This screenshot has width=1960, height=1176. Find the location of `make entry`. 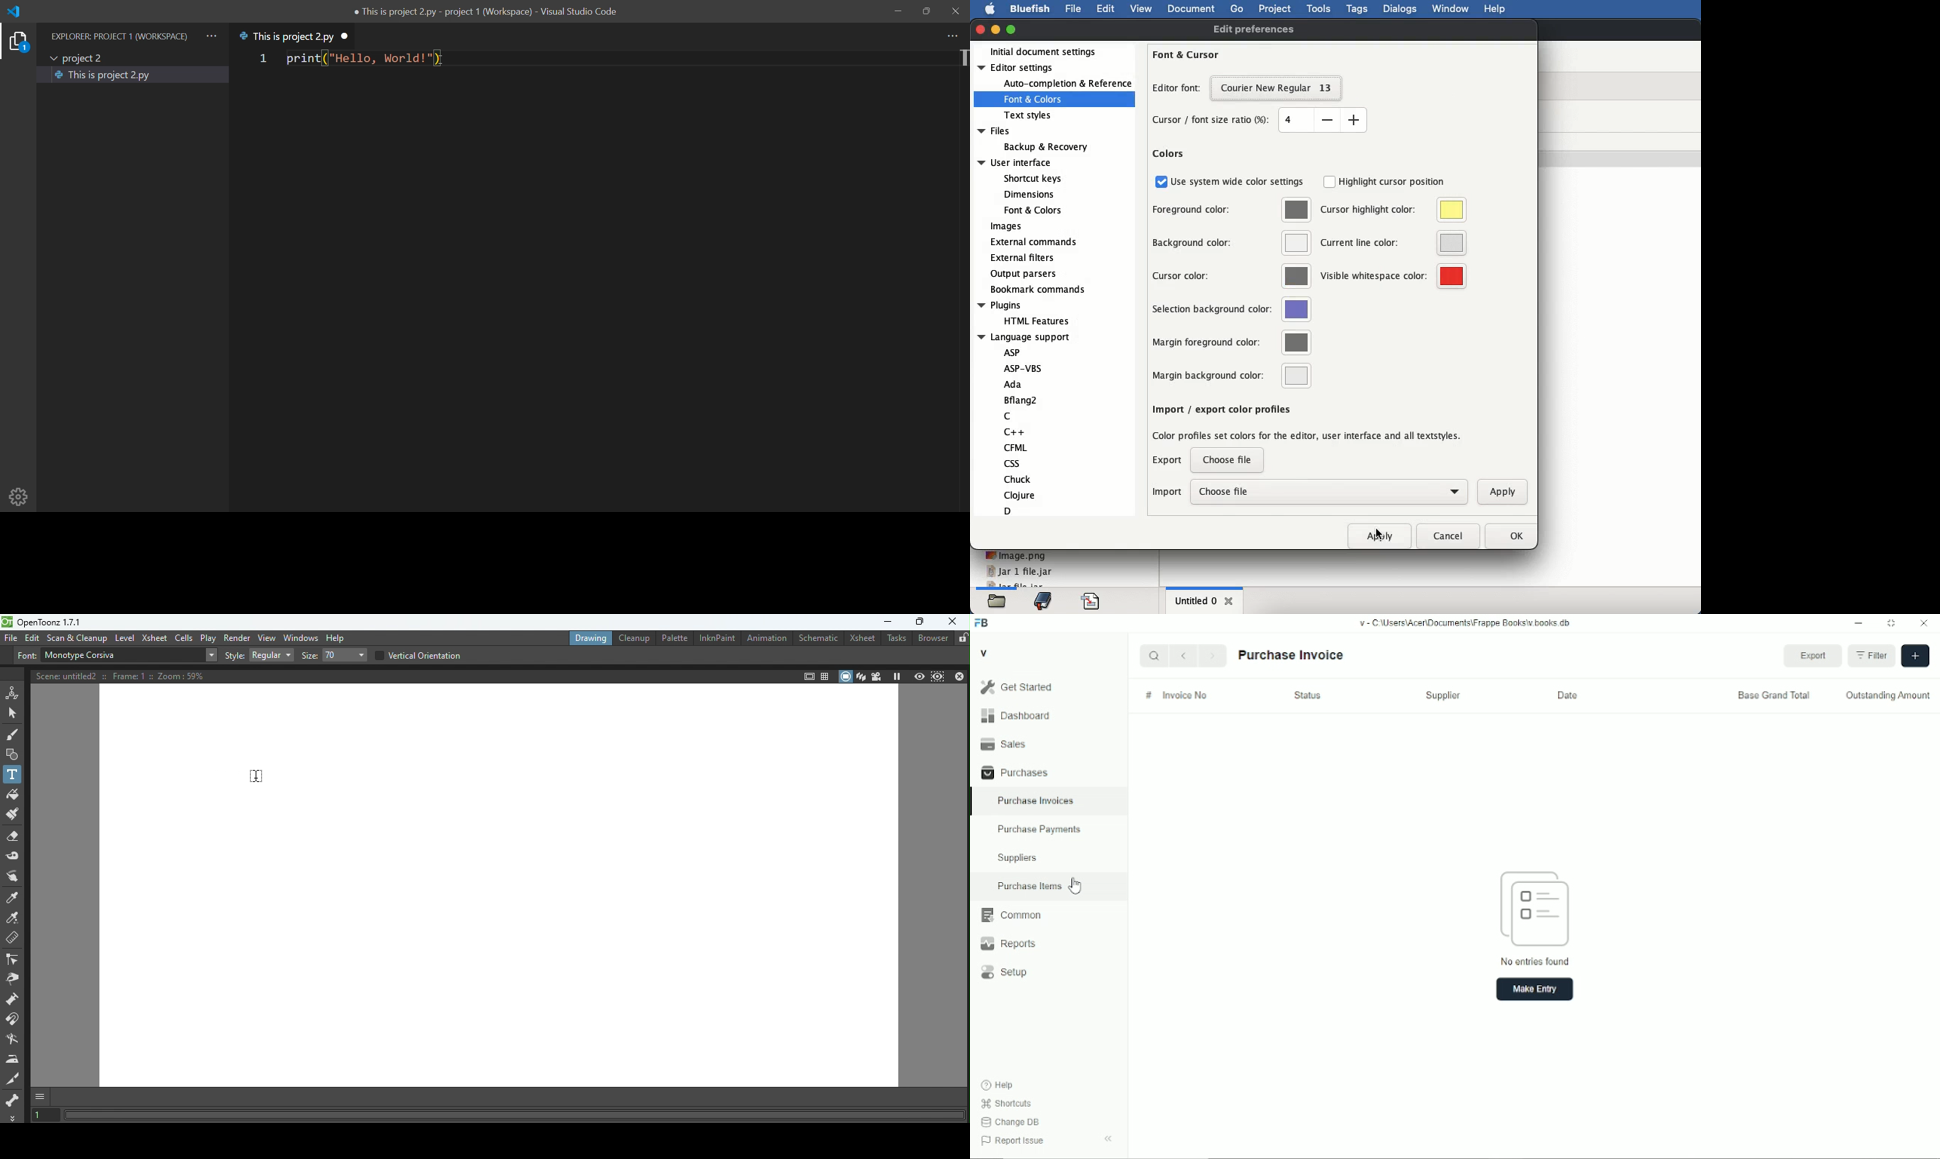

make entry is located at coordinates (1535, 990).